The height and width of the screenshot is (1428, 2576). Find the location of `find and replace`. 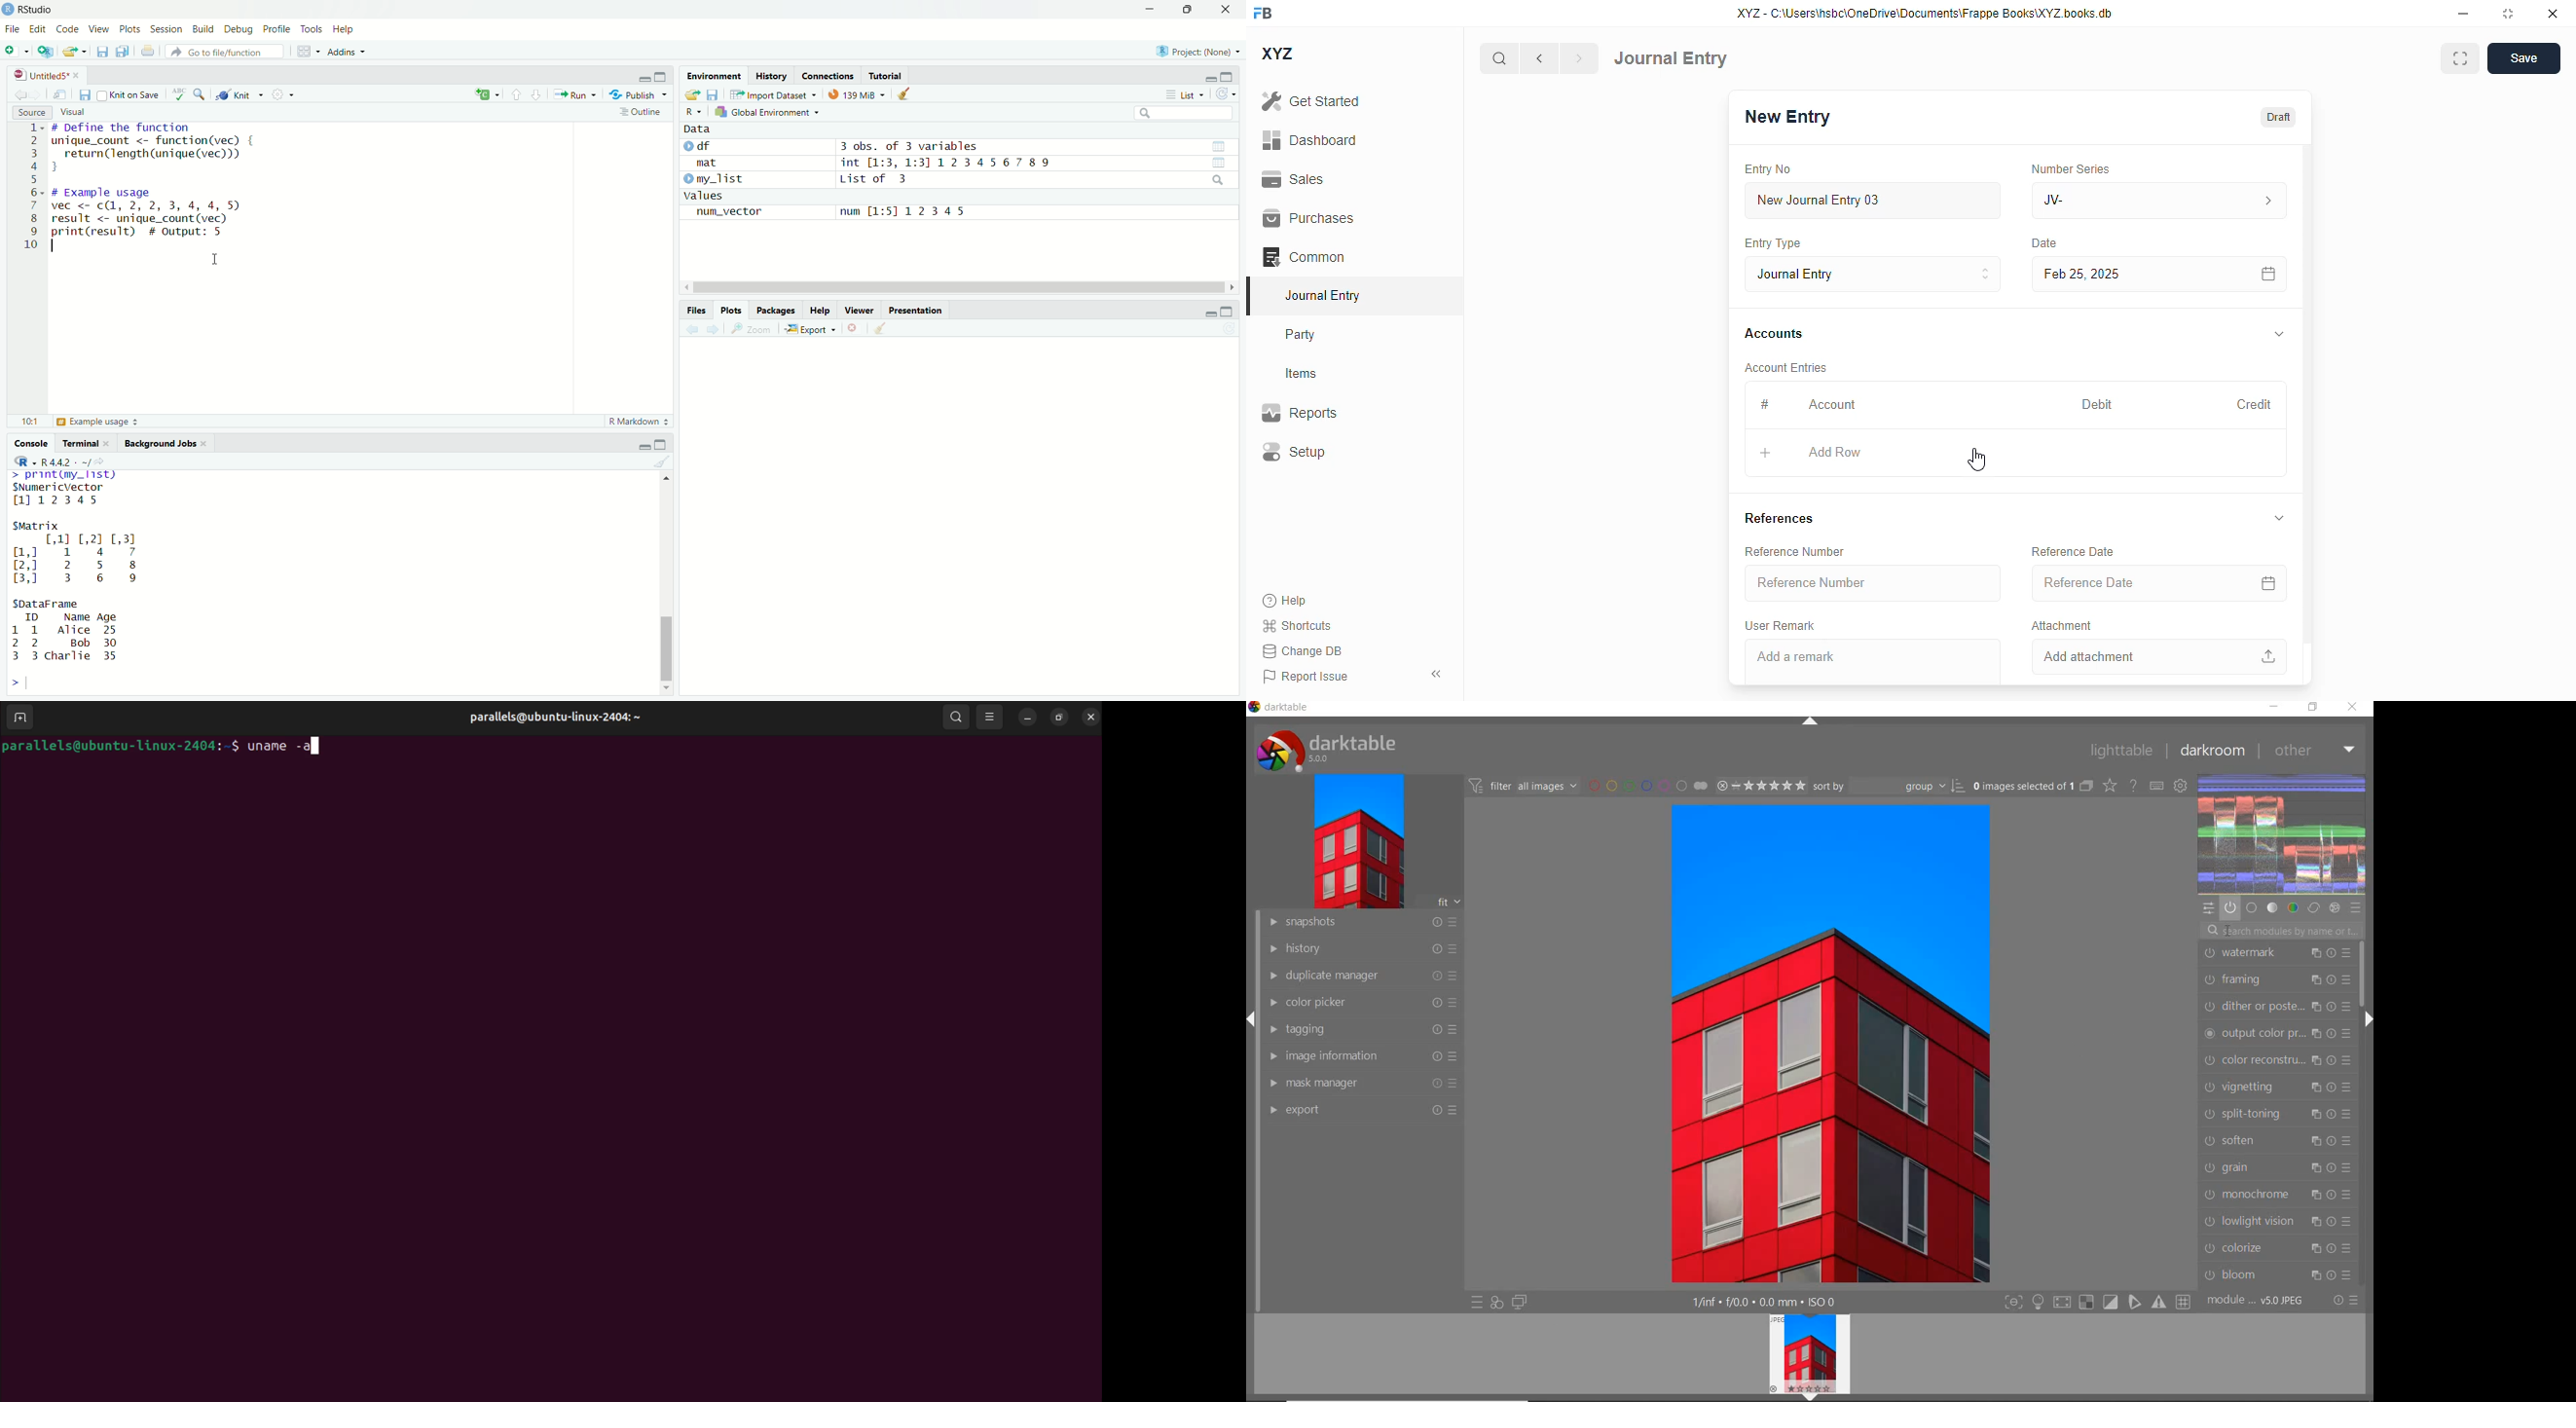

find and replace is located at coordinates (203, 95).